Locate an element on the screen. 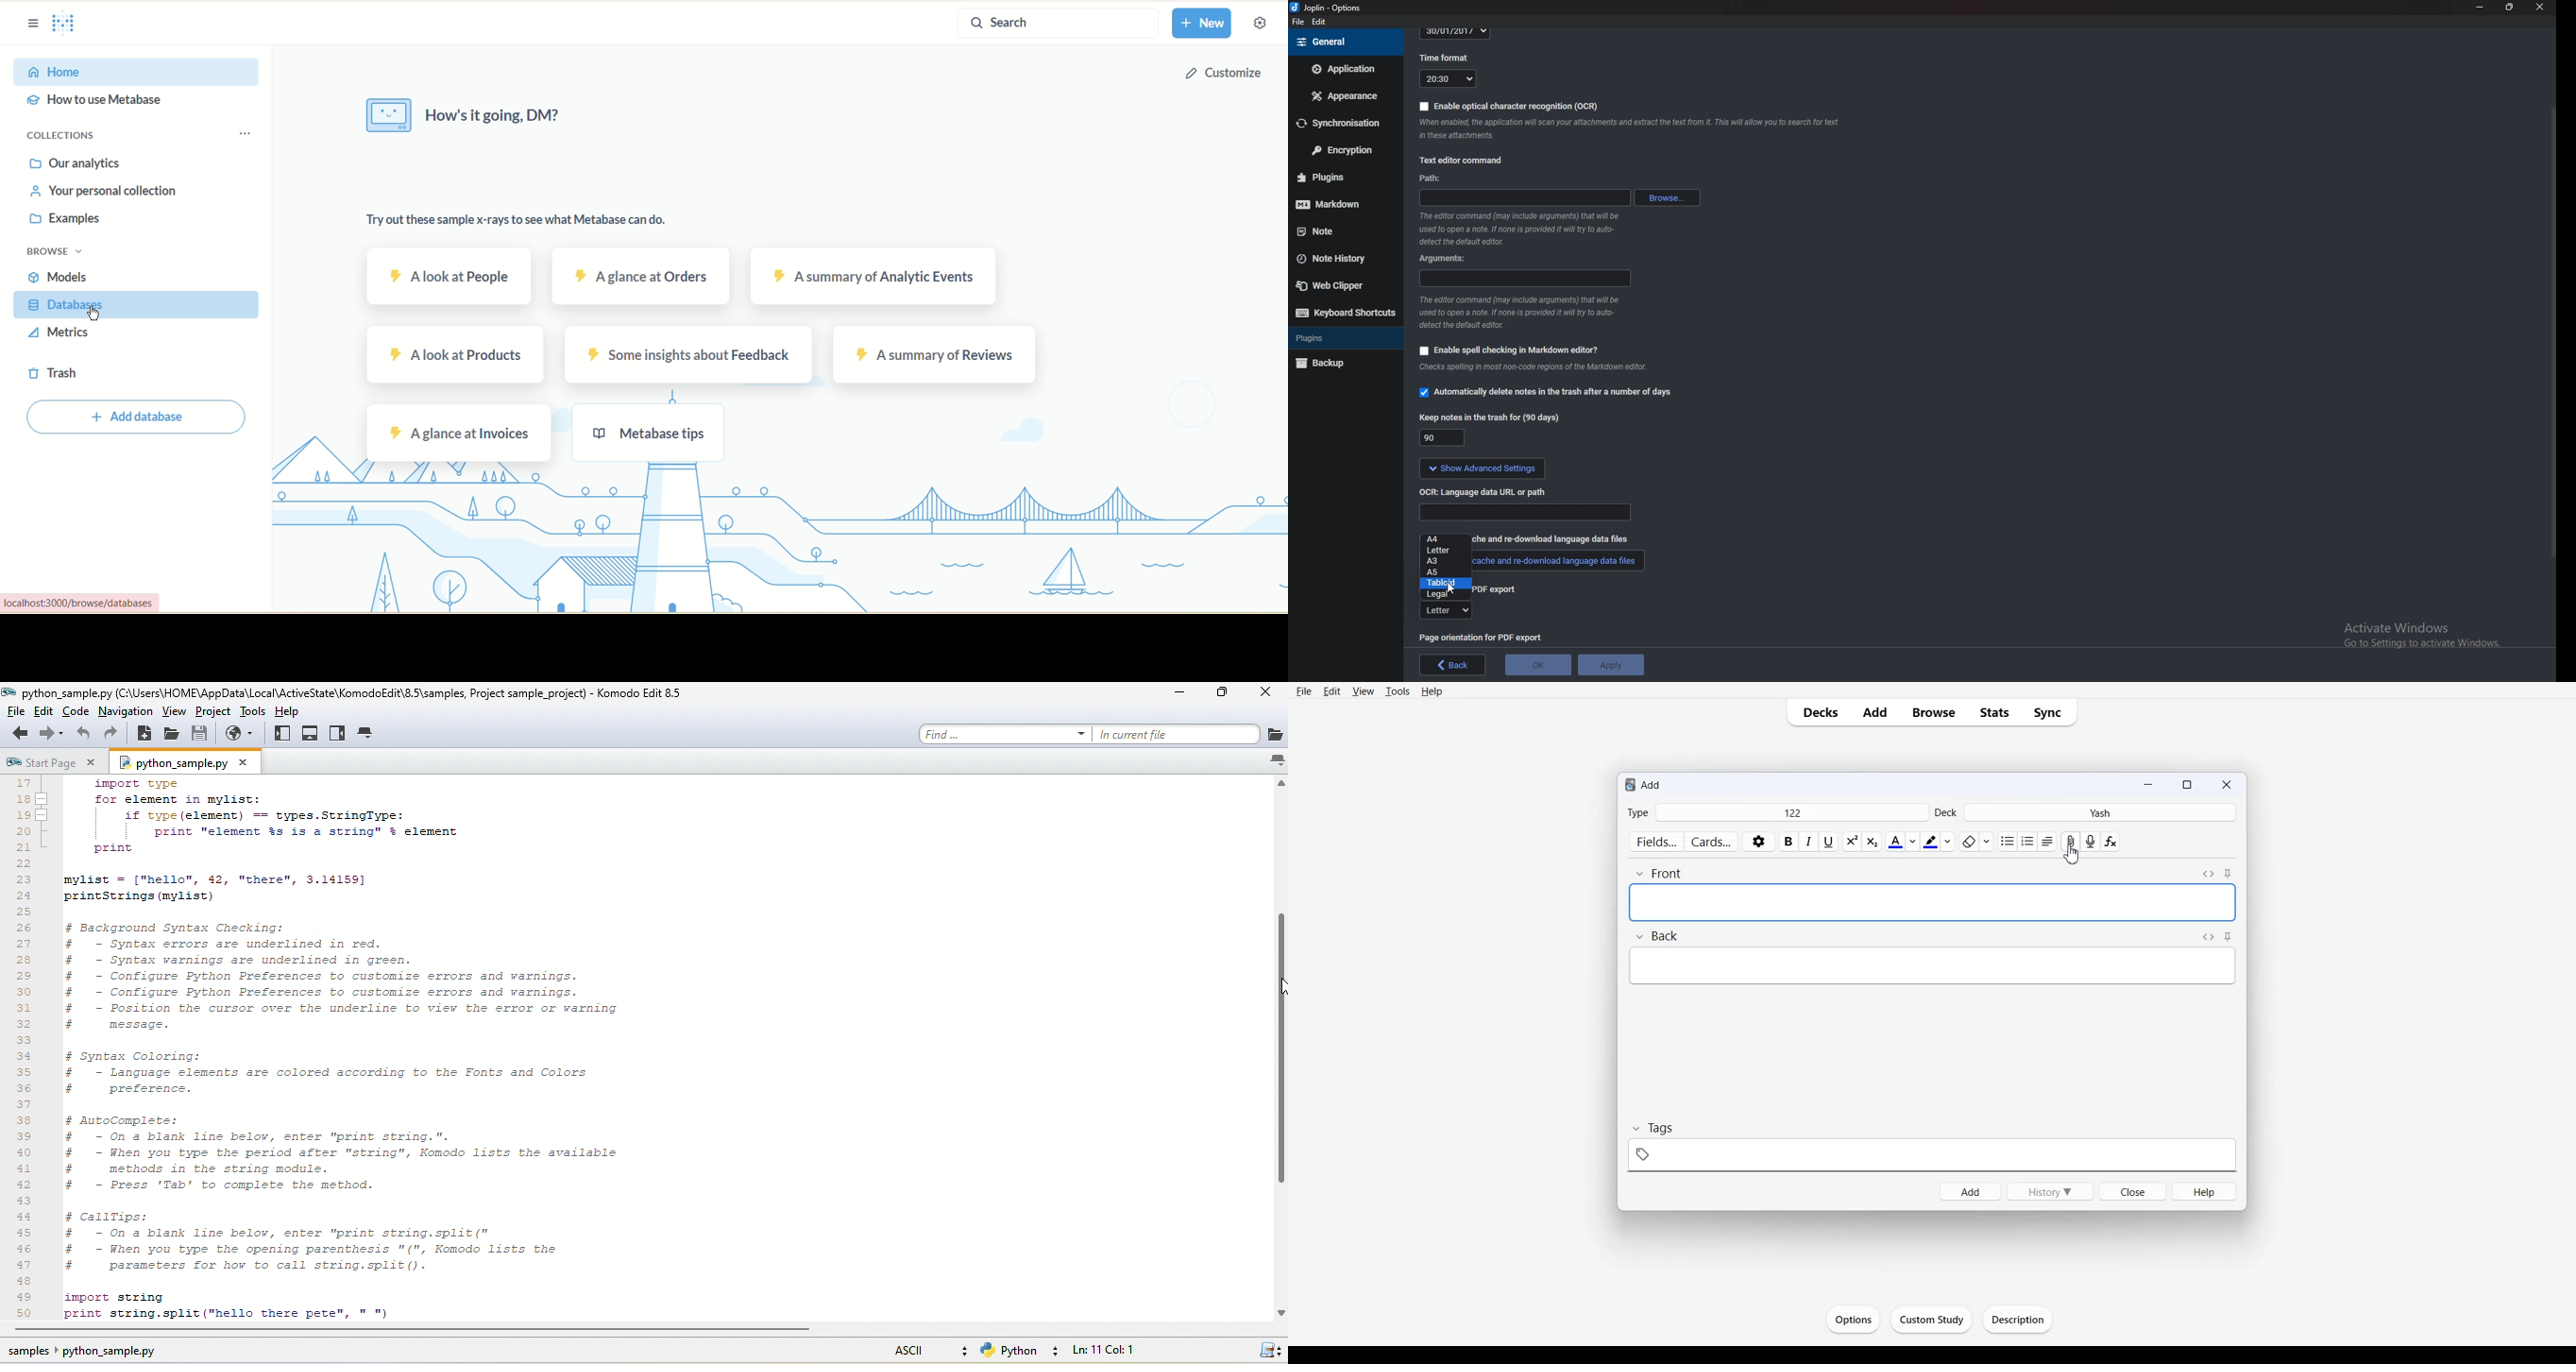  path is located at coordinates (1443, 180).